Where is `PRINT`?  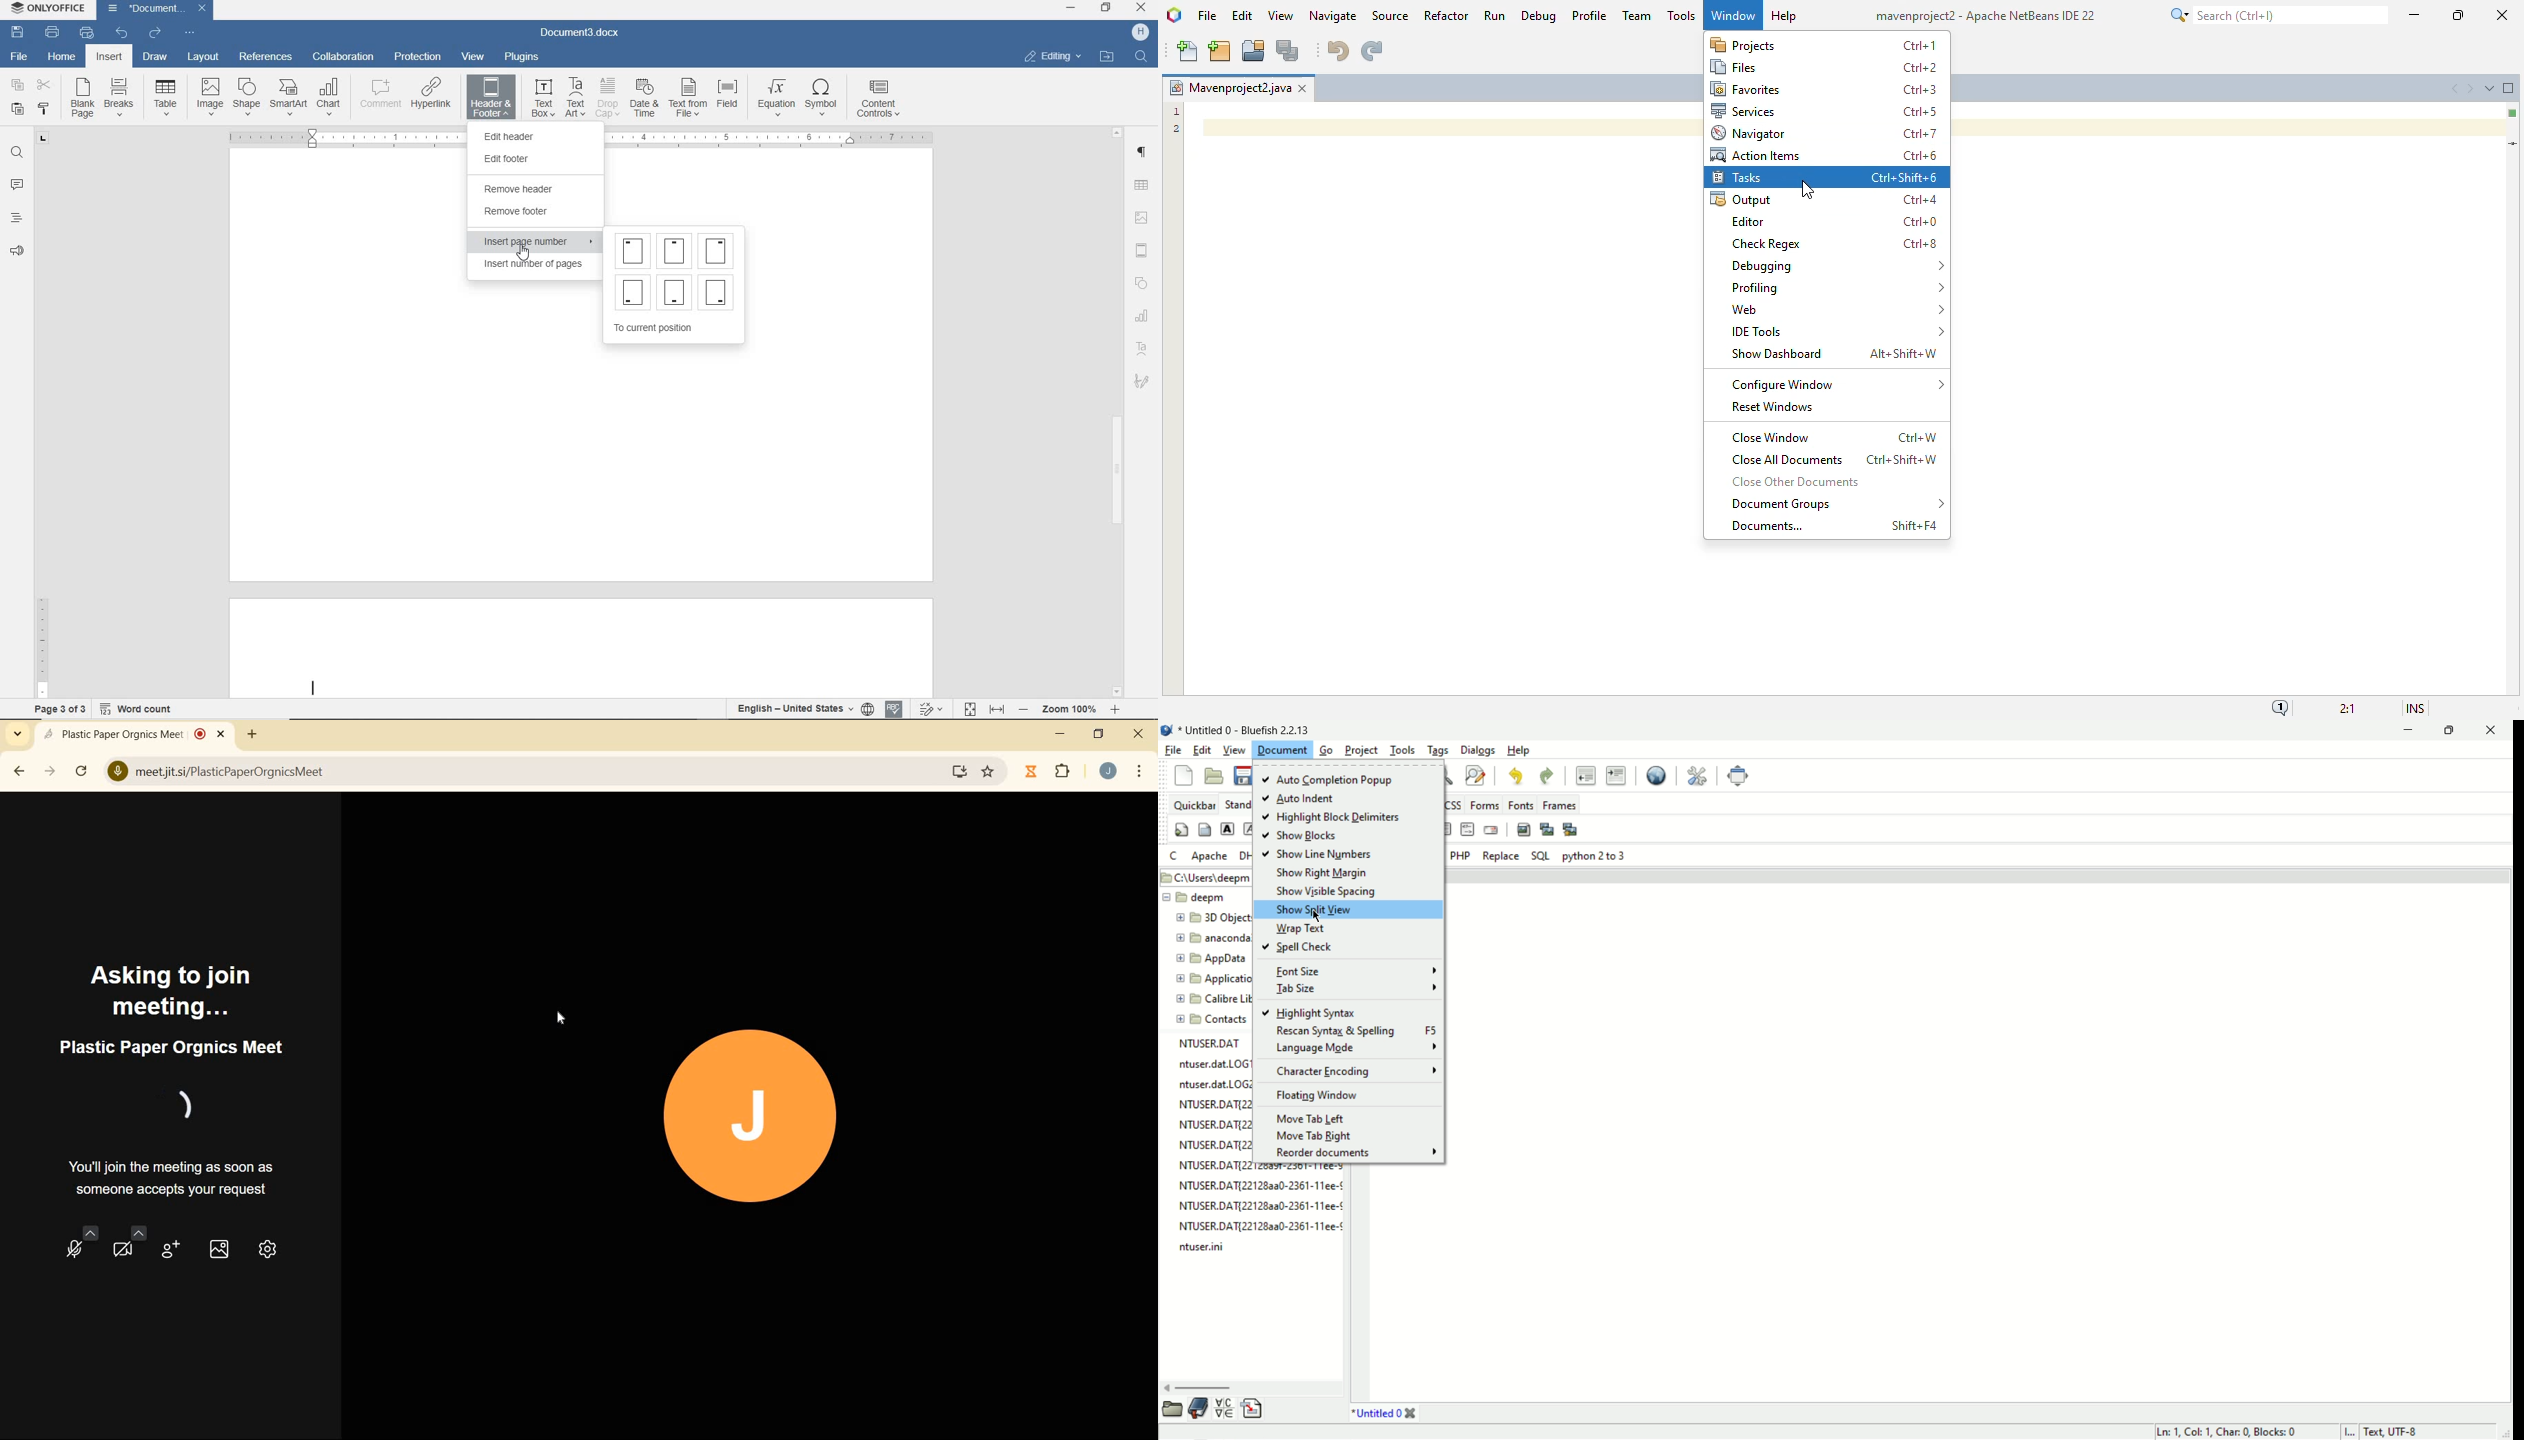
PRINT is located at coordinates (53, 32).